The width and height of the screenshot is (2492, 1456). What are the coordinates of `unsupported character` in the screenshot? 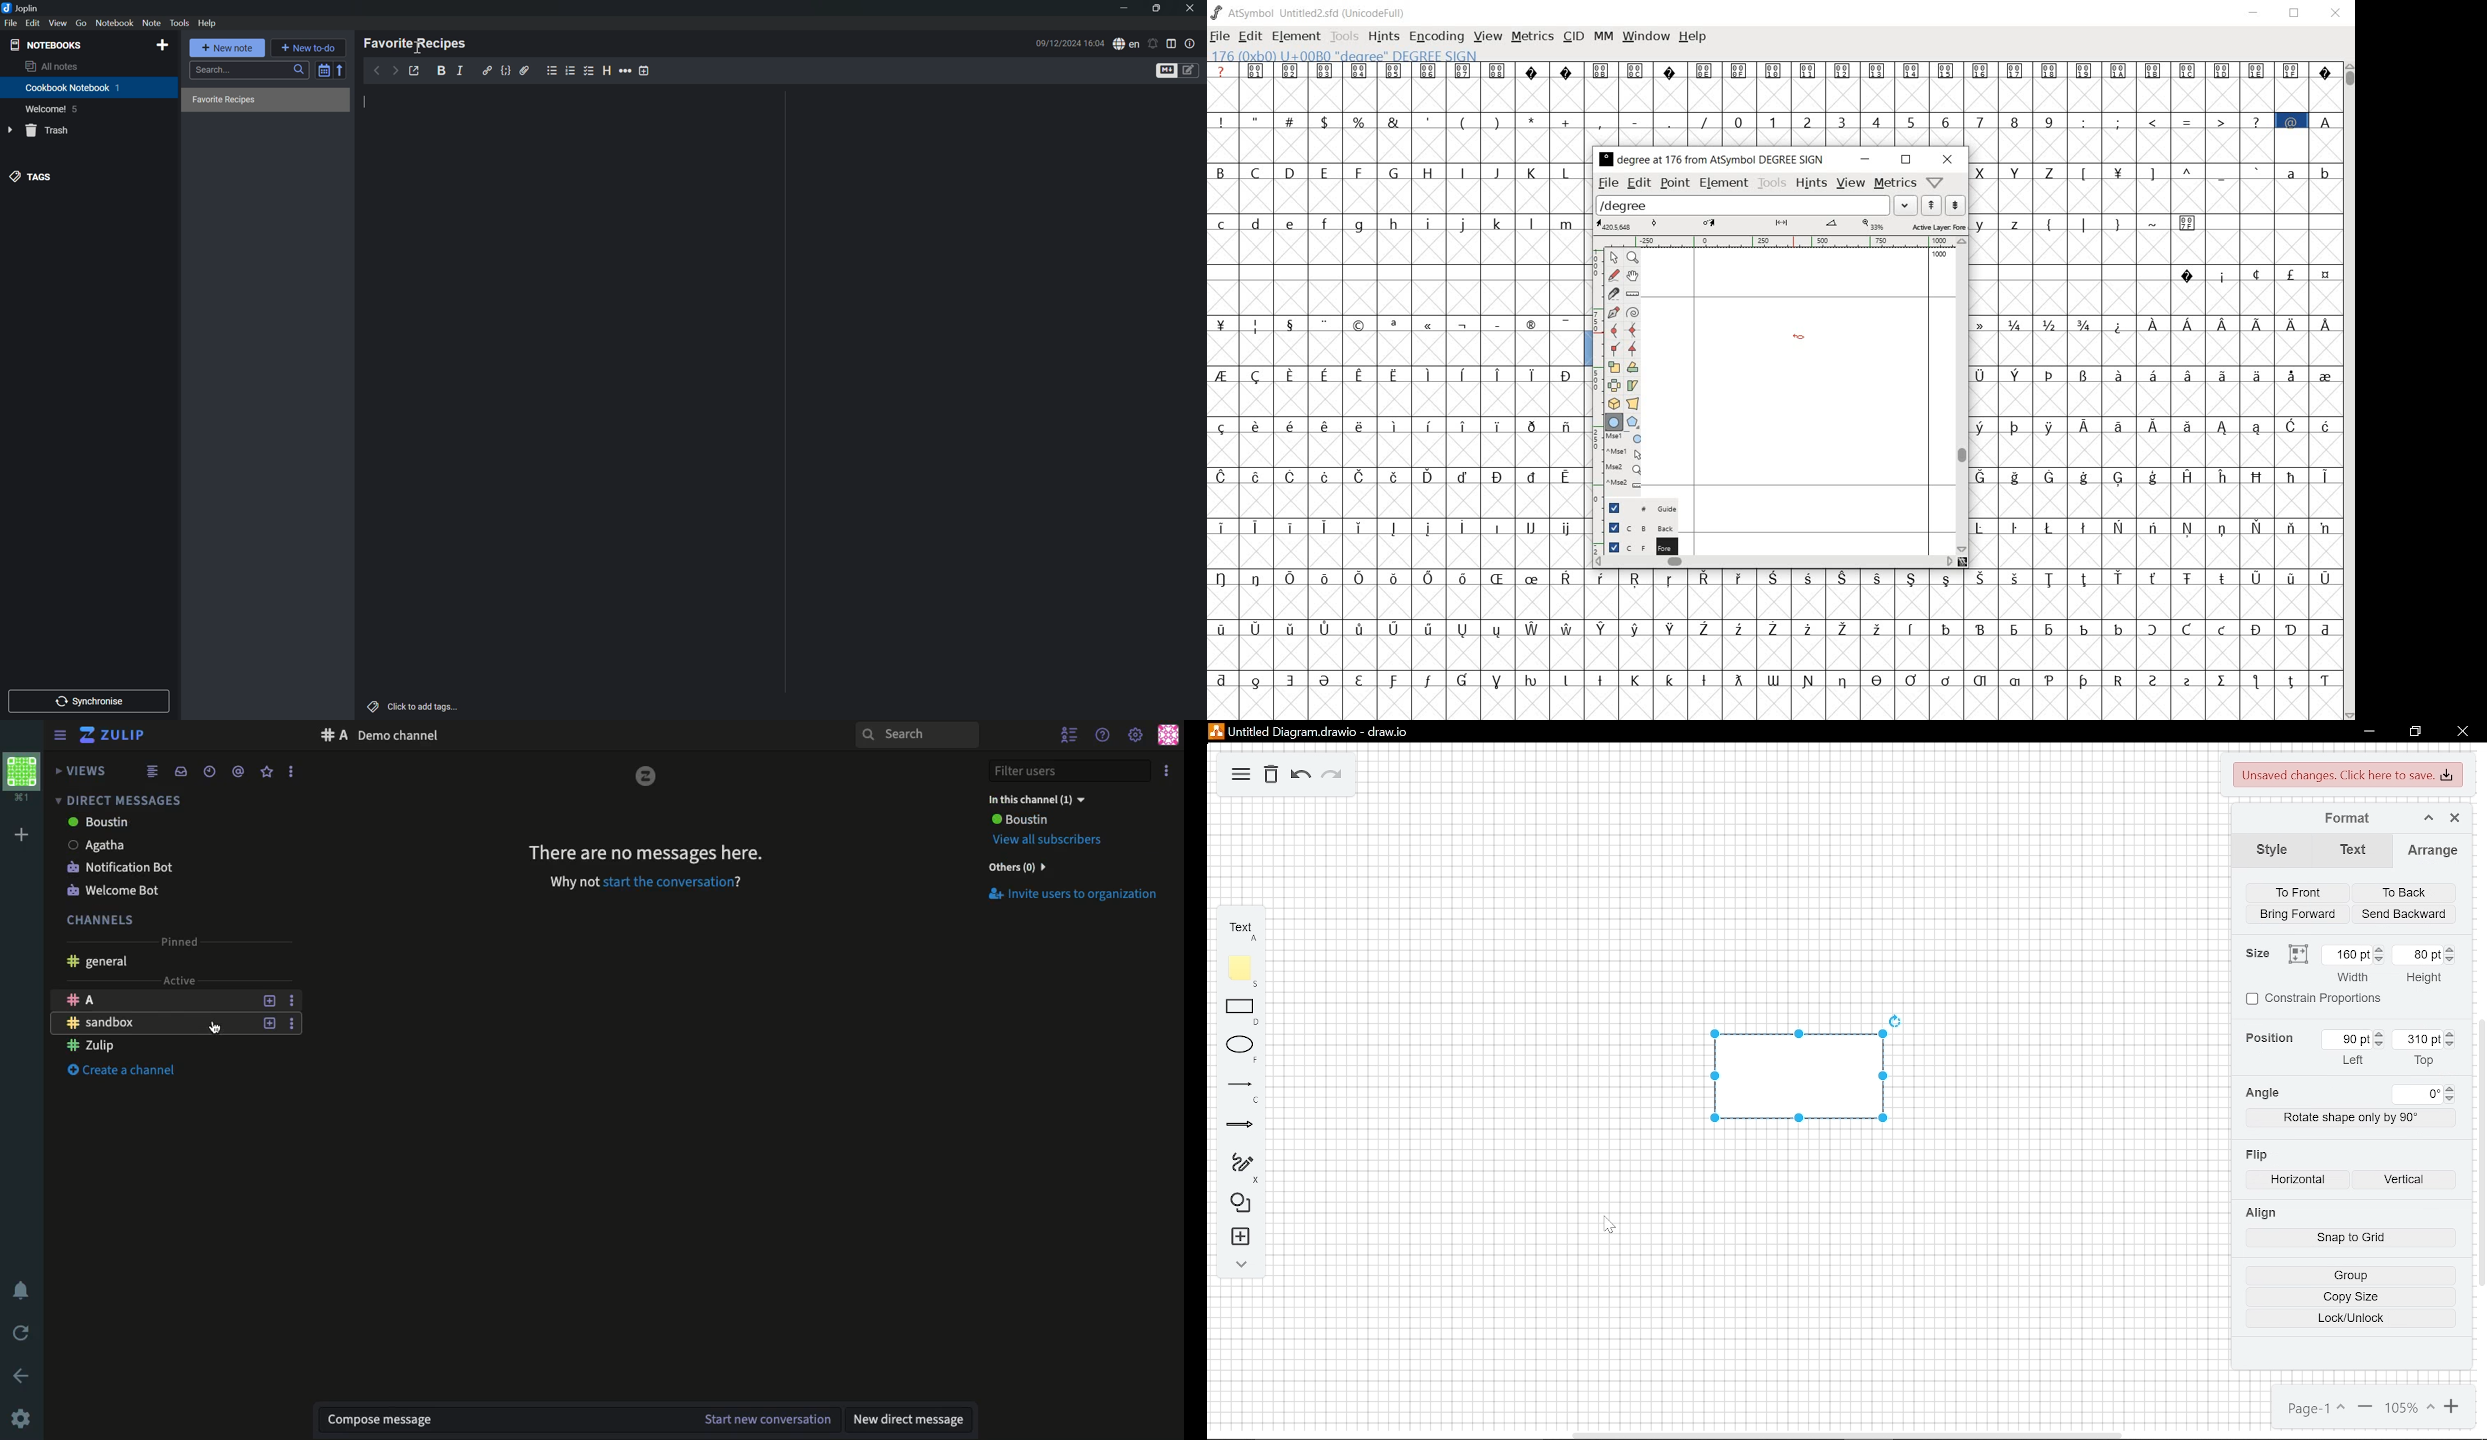 It's located at (1671, 70).